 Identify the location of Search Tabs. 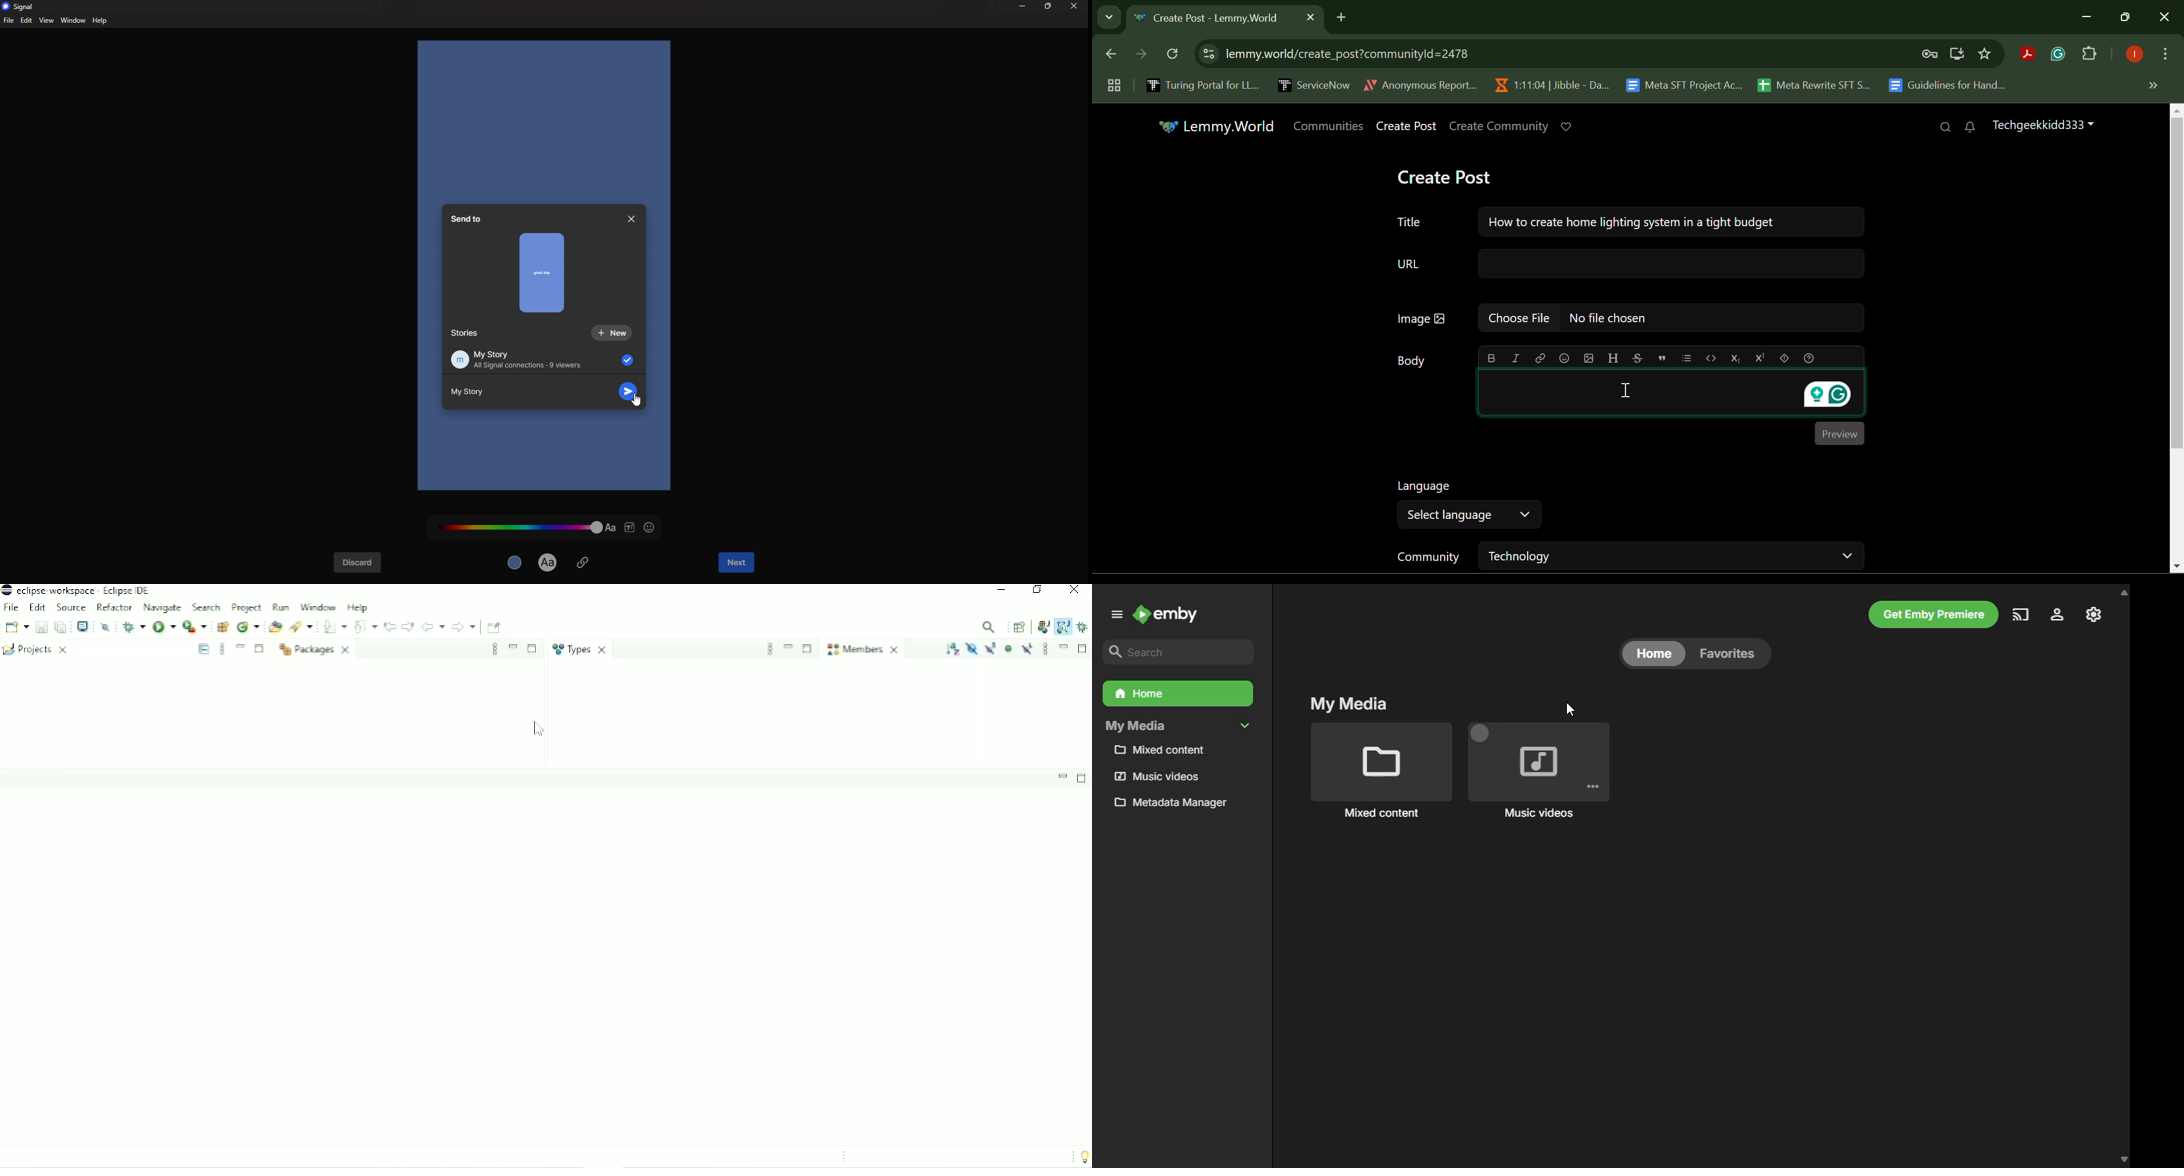
(1106, 15).